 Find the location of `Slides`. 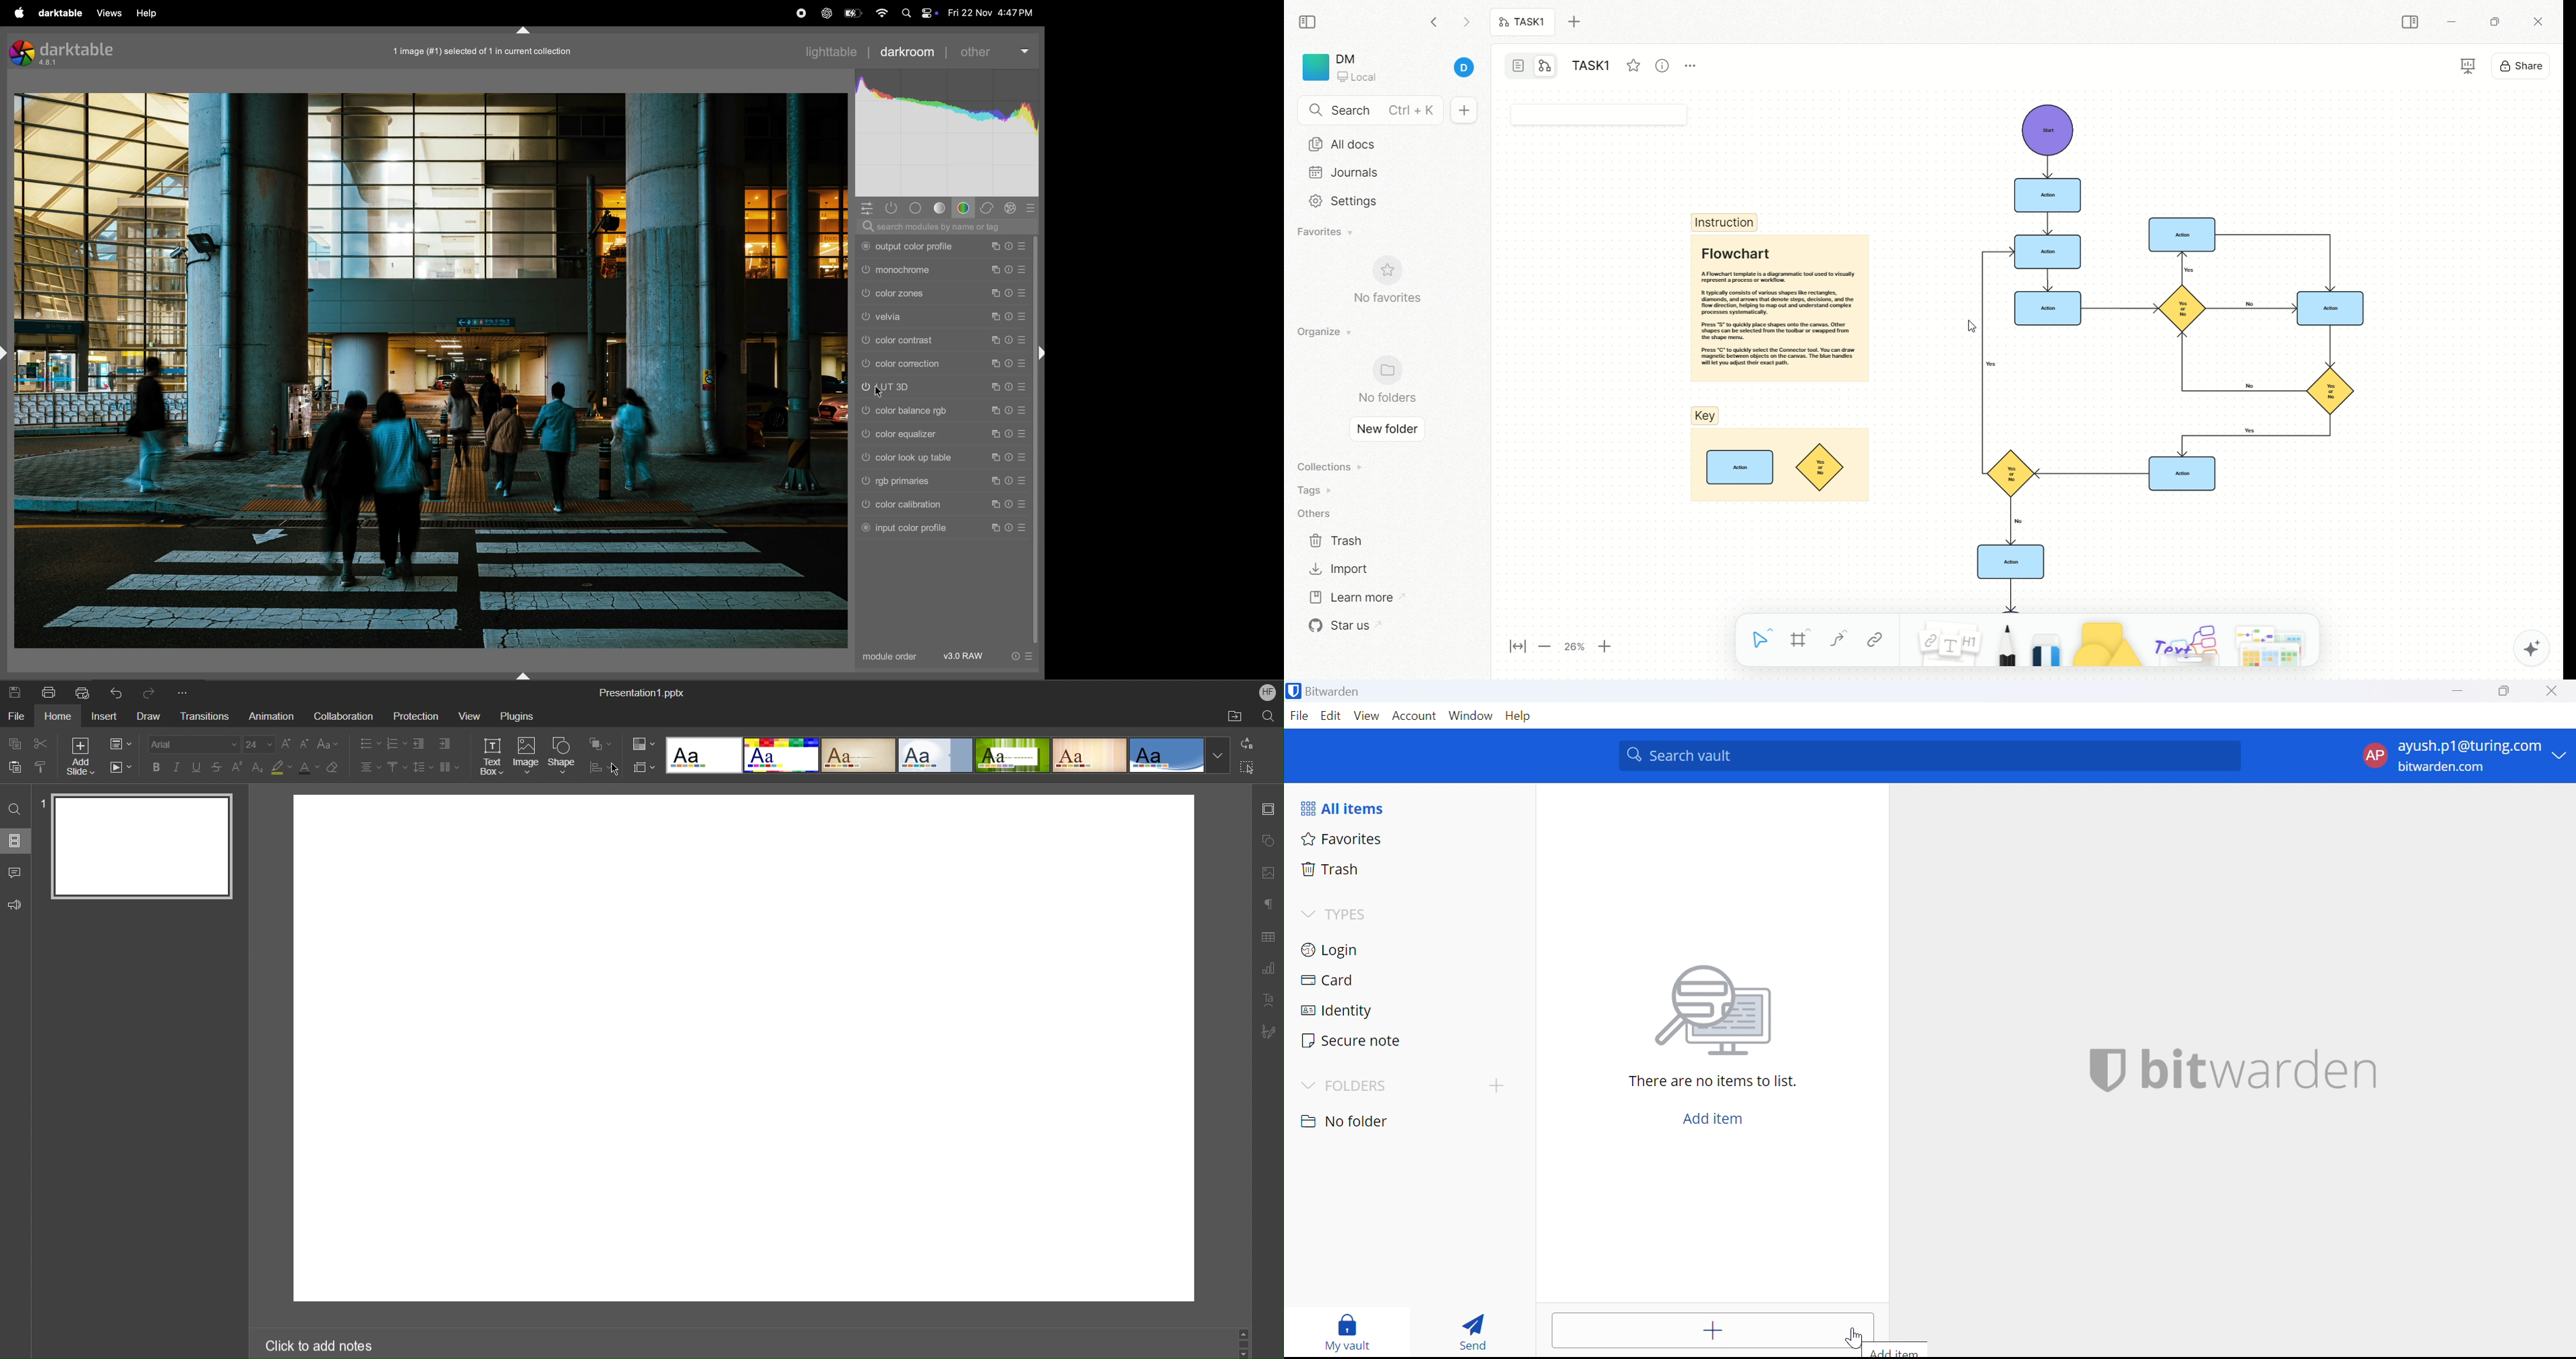

Slides is located at coordinates (16, 840).